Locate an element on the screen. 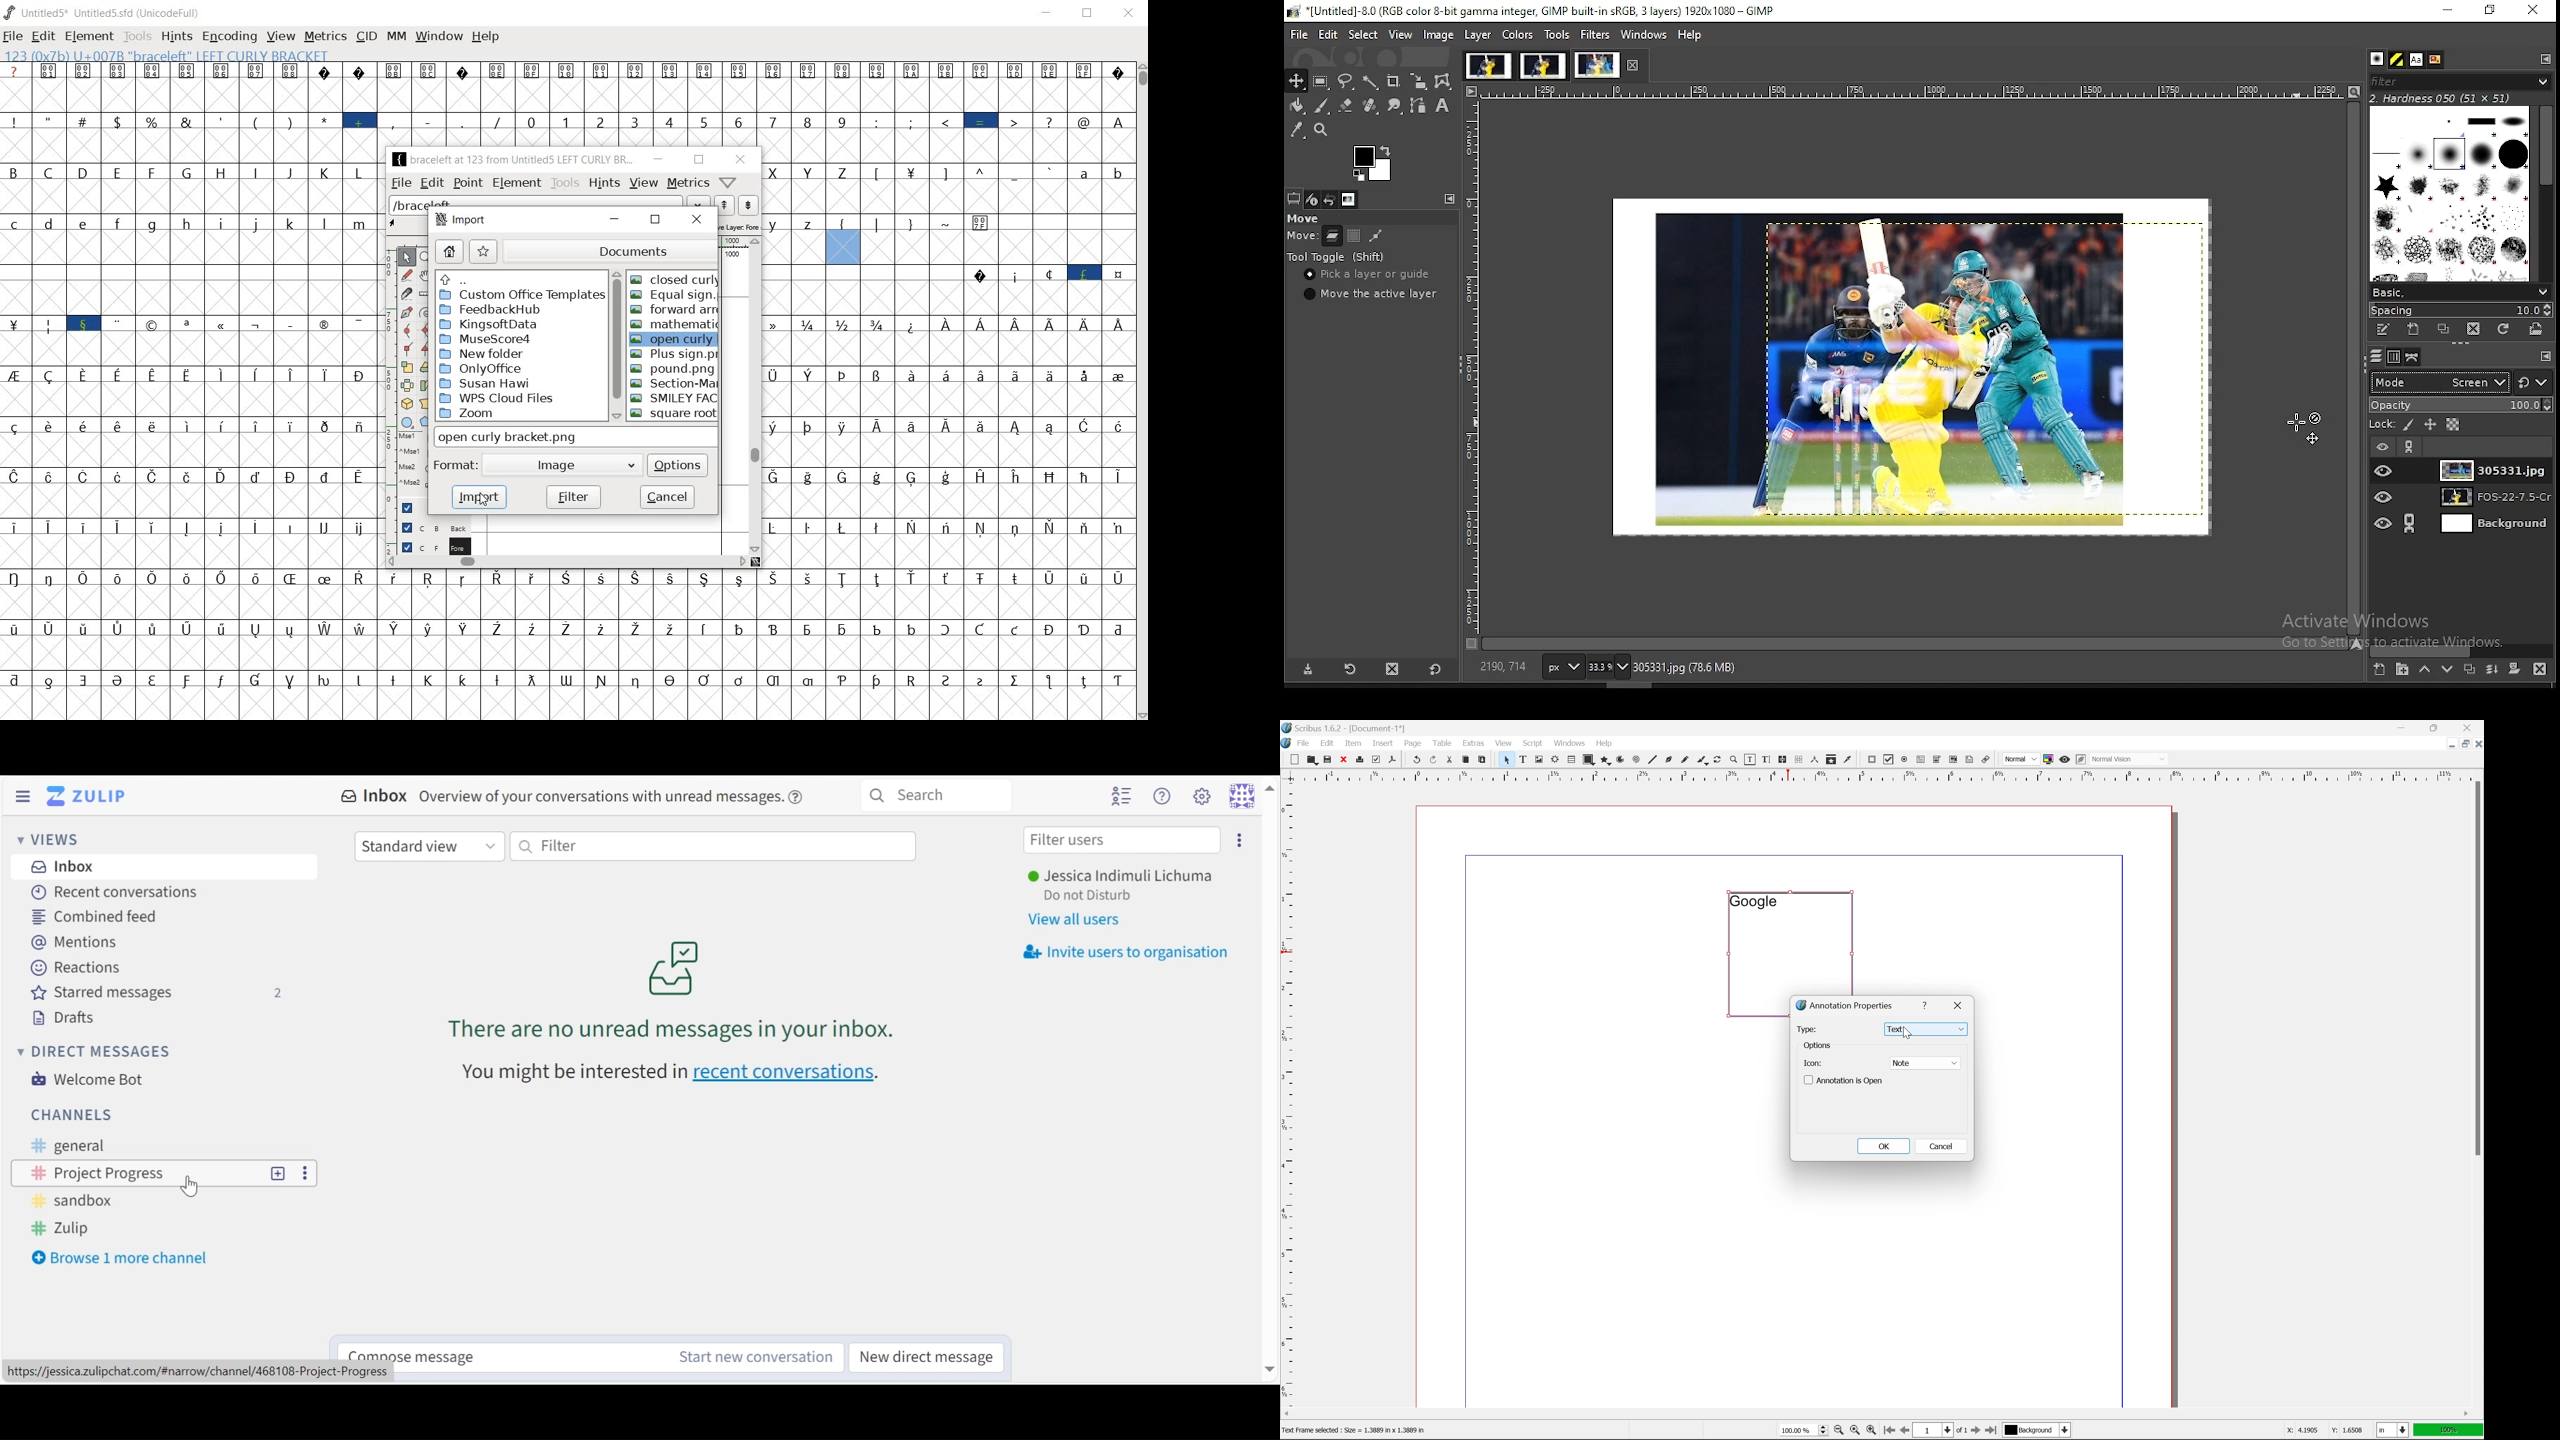 The width and height of the screenshot is (2576, 1456). point is located at coordinates (468, 184).